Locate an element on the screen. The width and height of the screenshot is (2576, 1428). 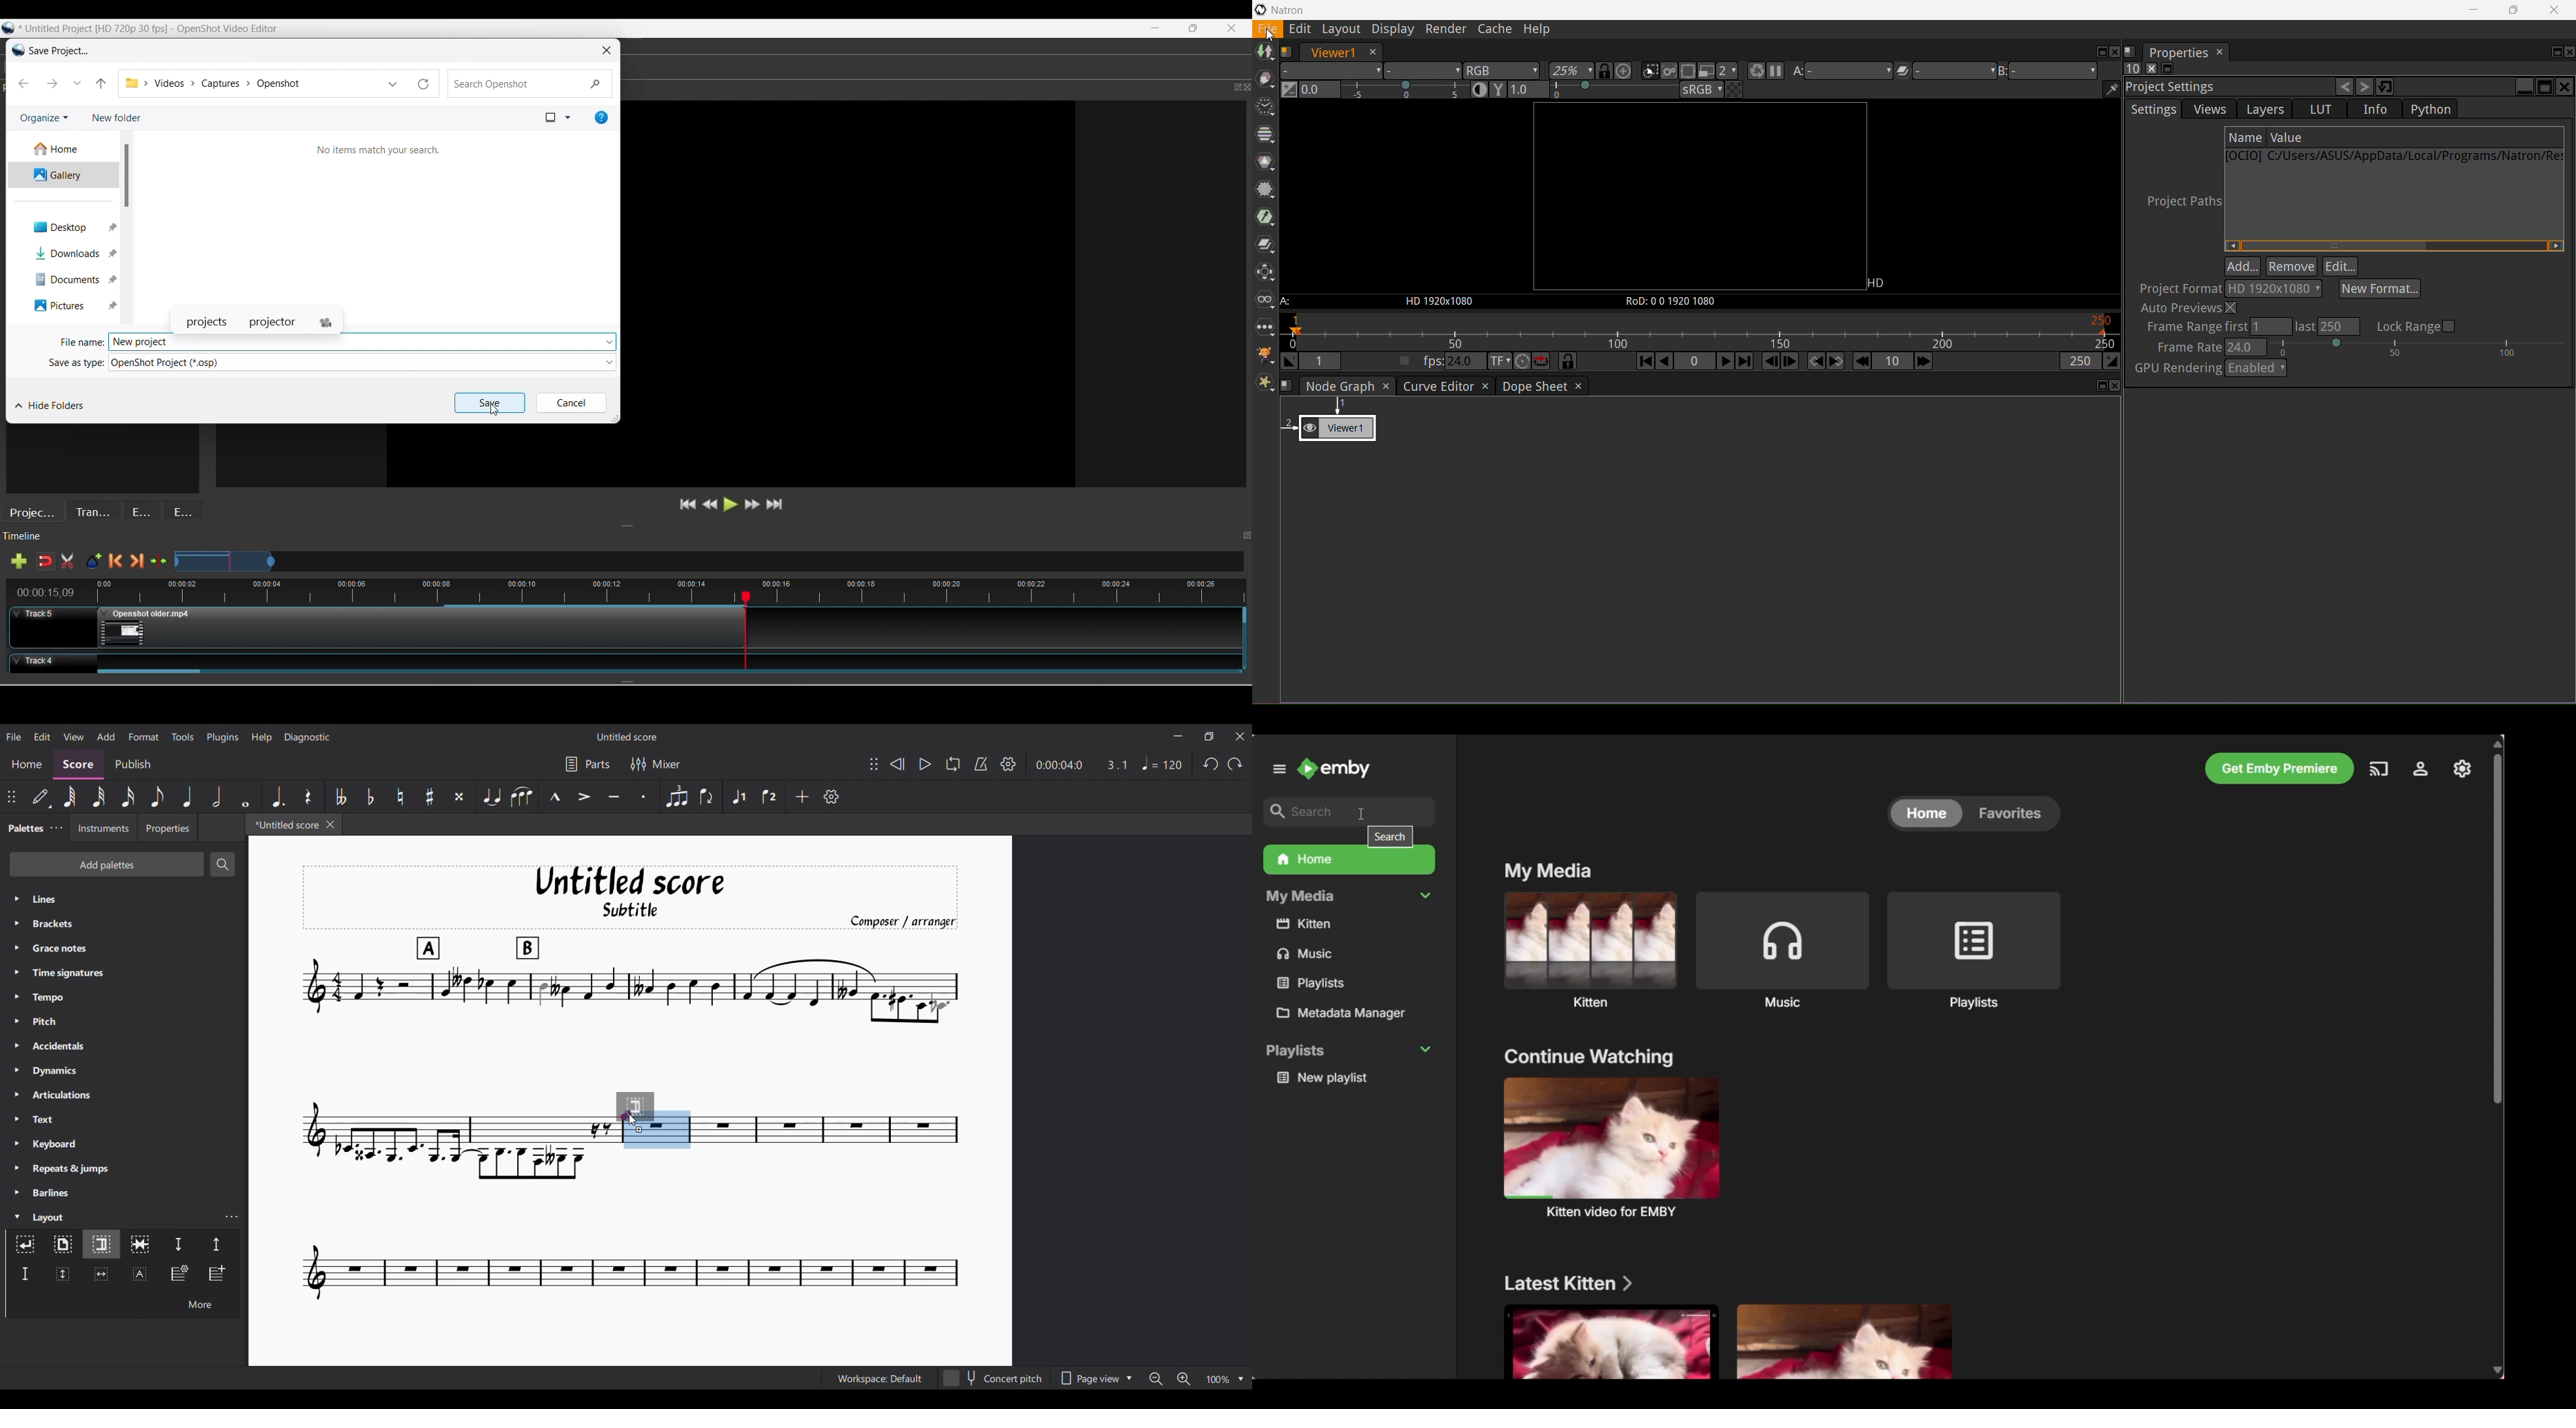
Close interface is located at coordinates (1241, 736).